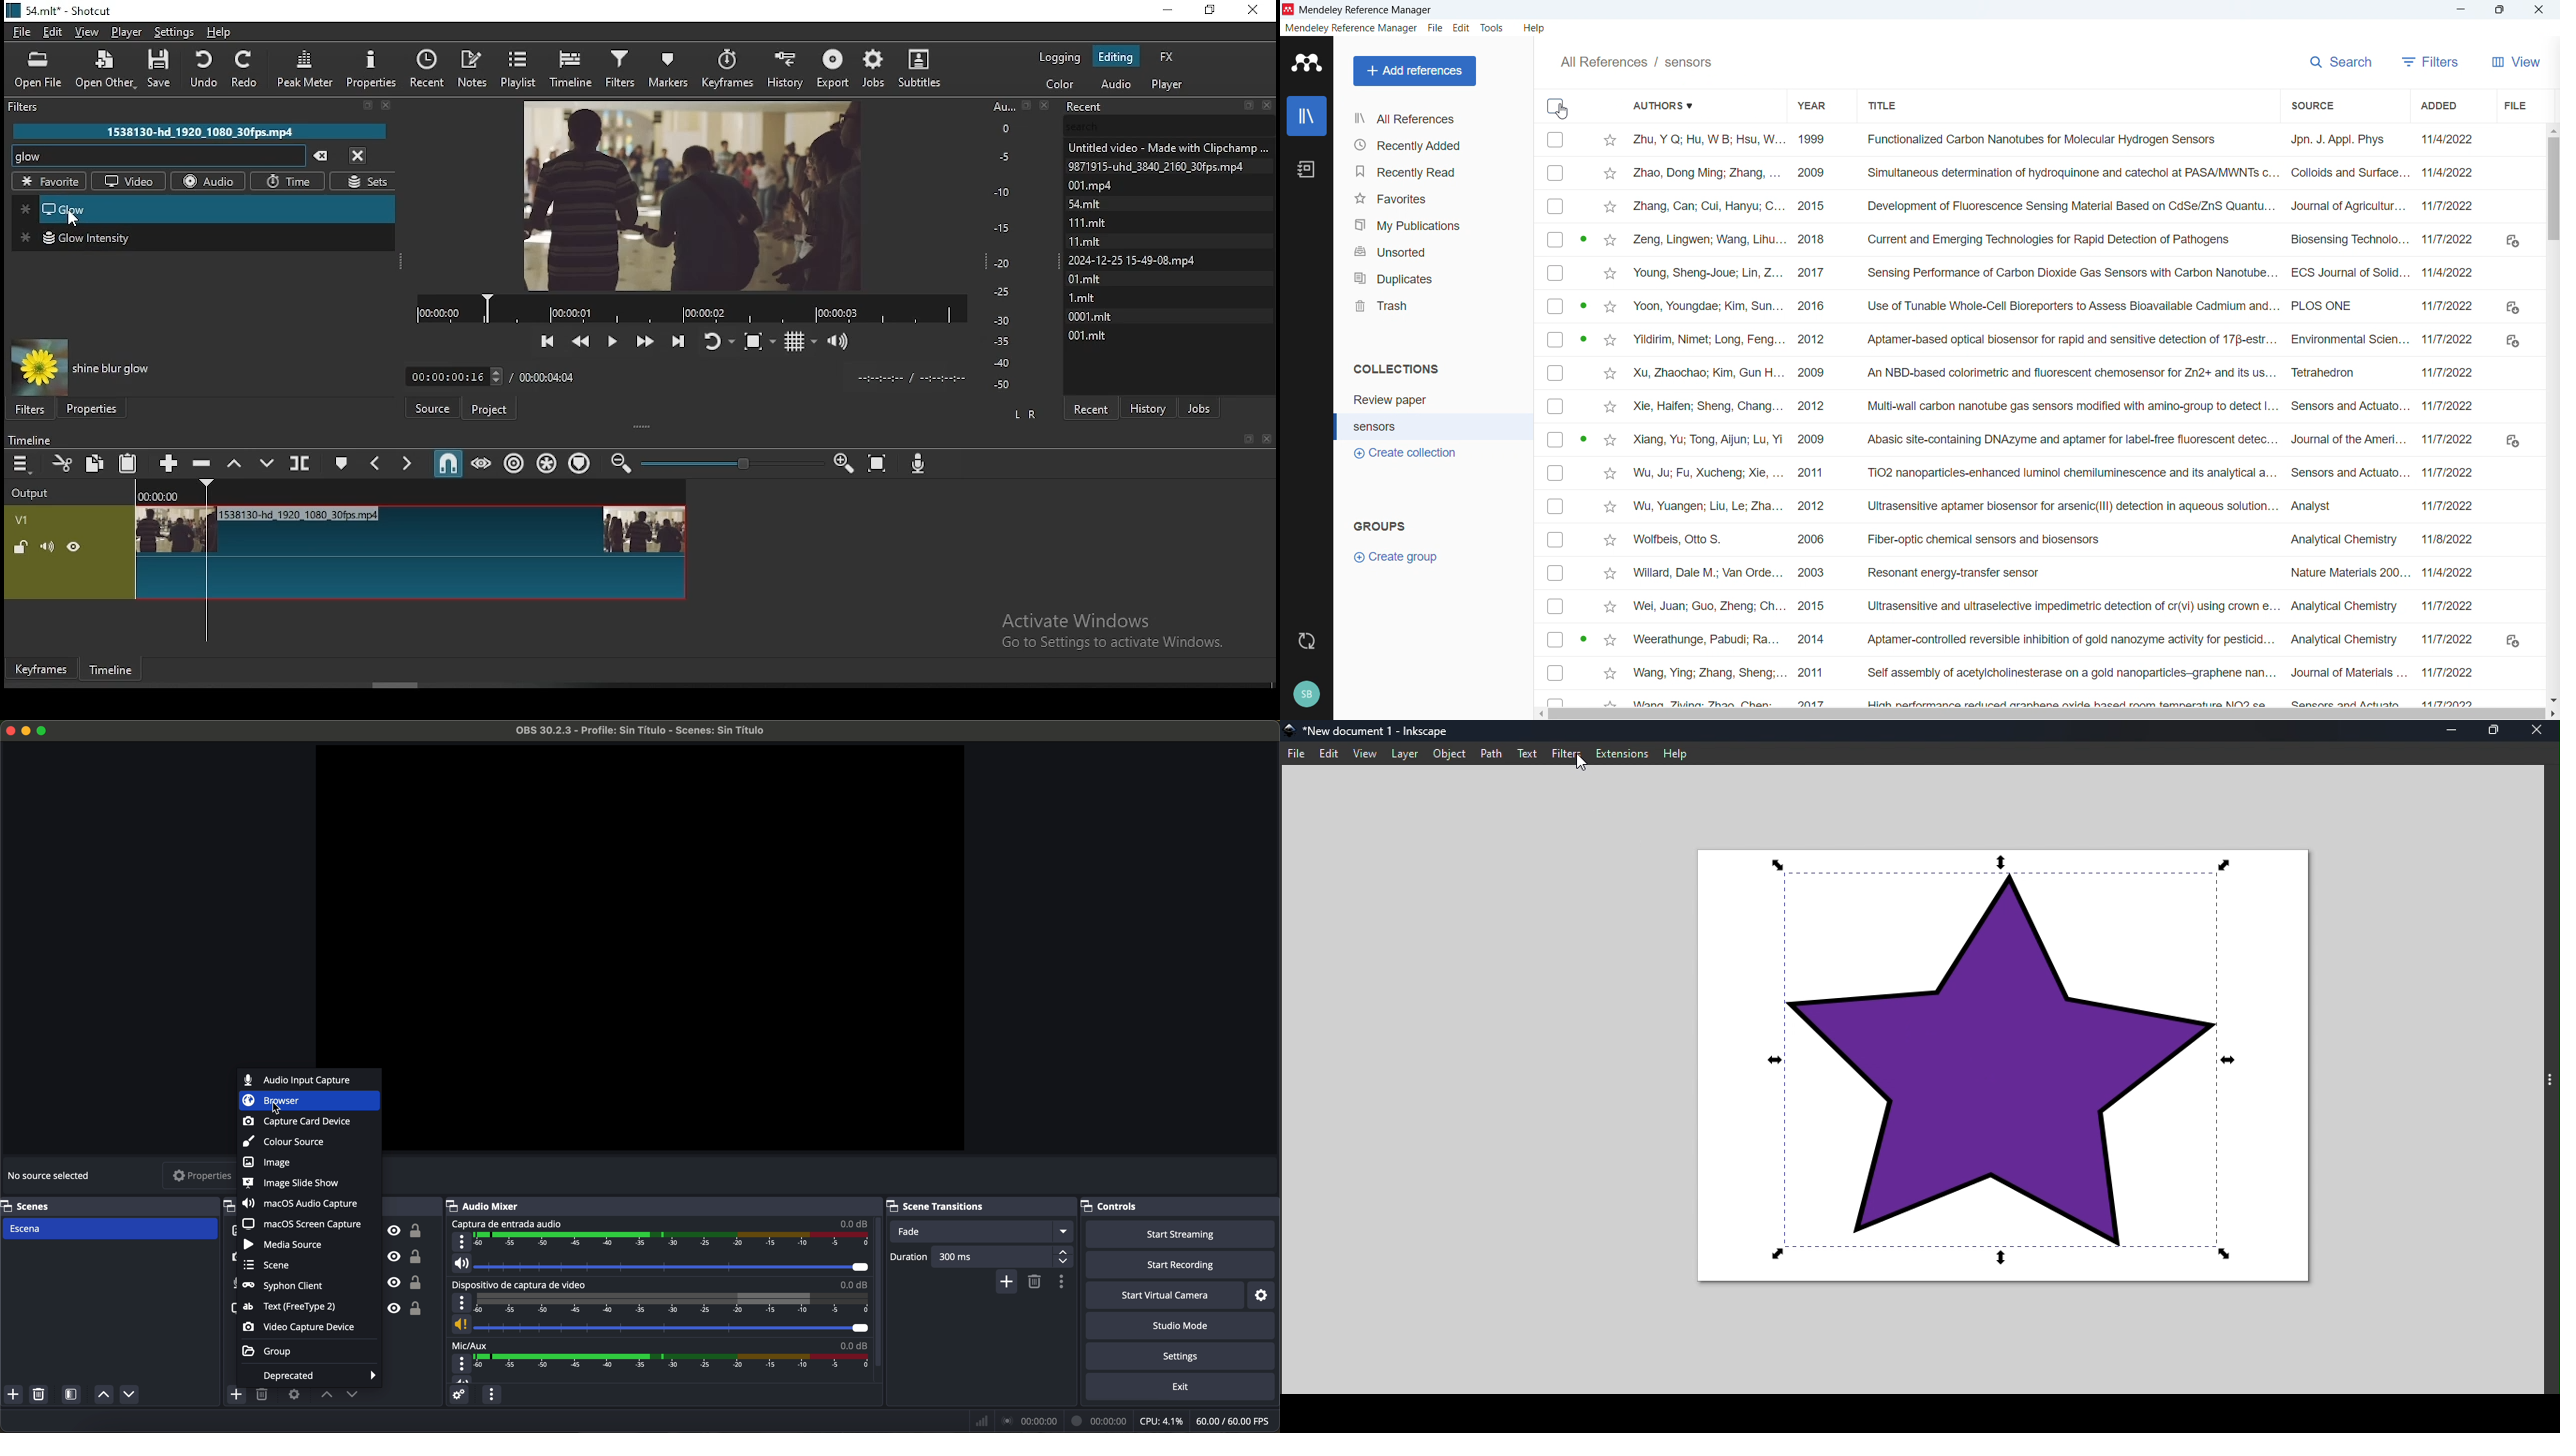  Describe the element at coordinates (1183, 1387) in the screenshot. I see `exit` at that location.